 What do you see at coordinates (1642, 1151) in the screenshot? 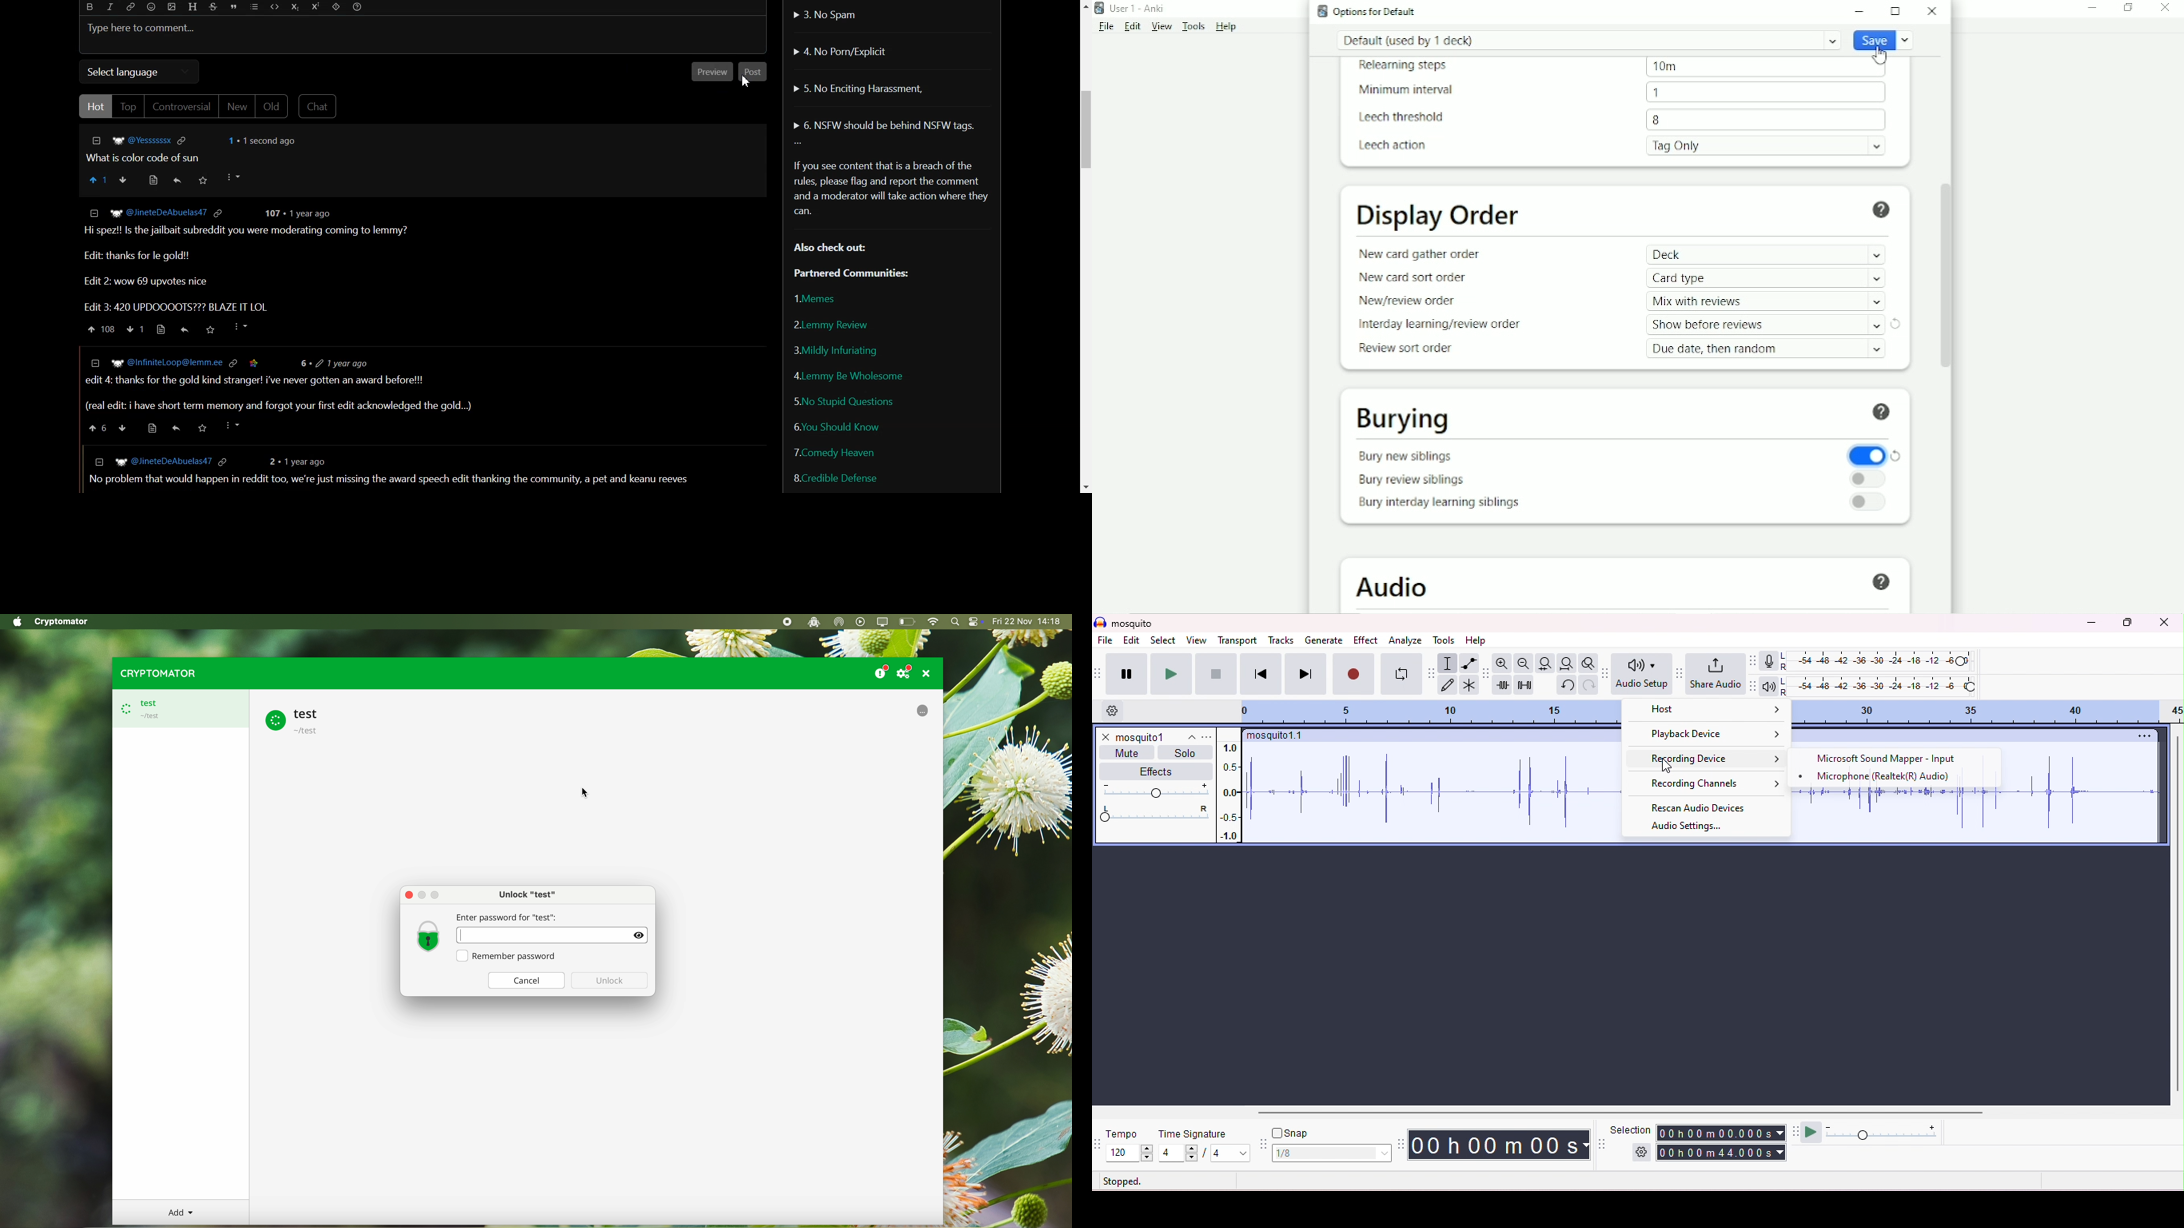
I see `selection options` at bounding box center [1642, 1151].